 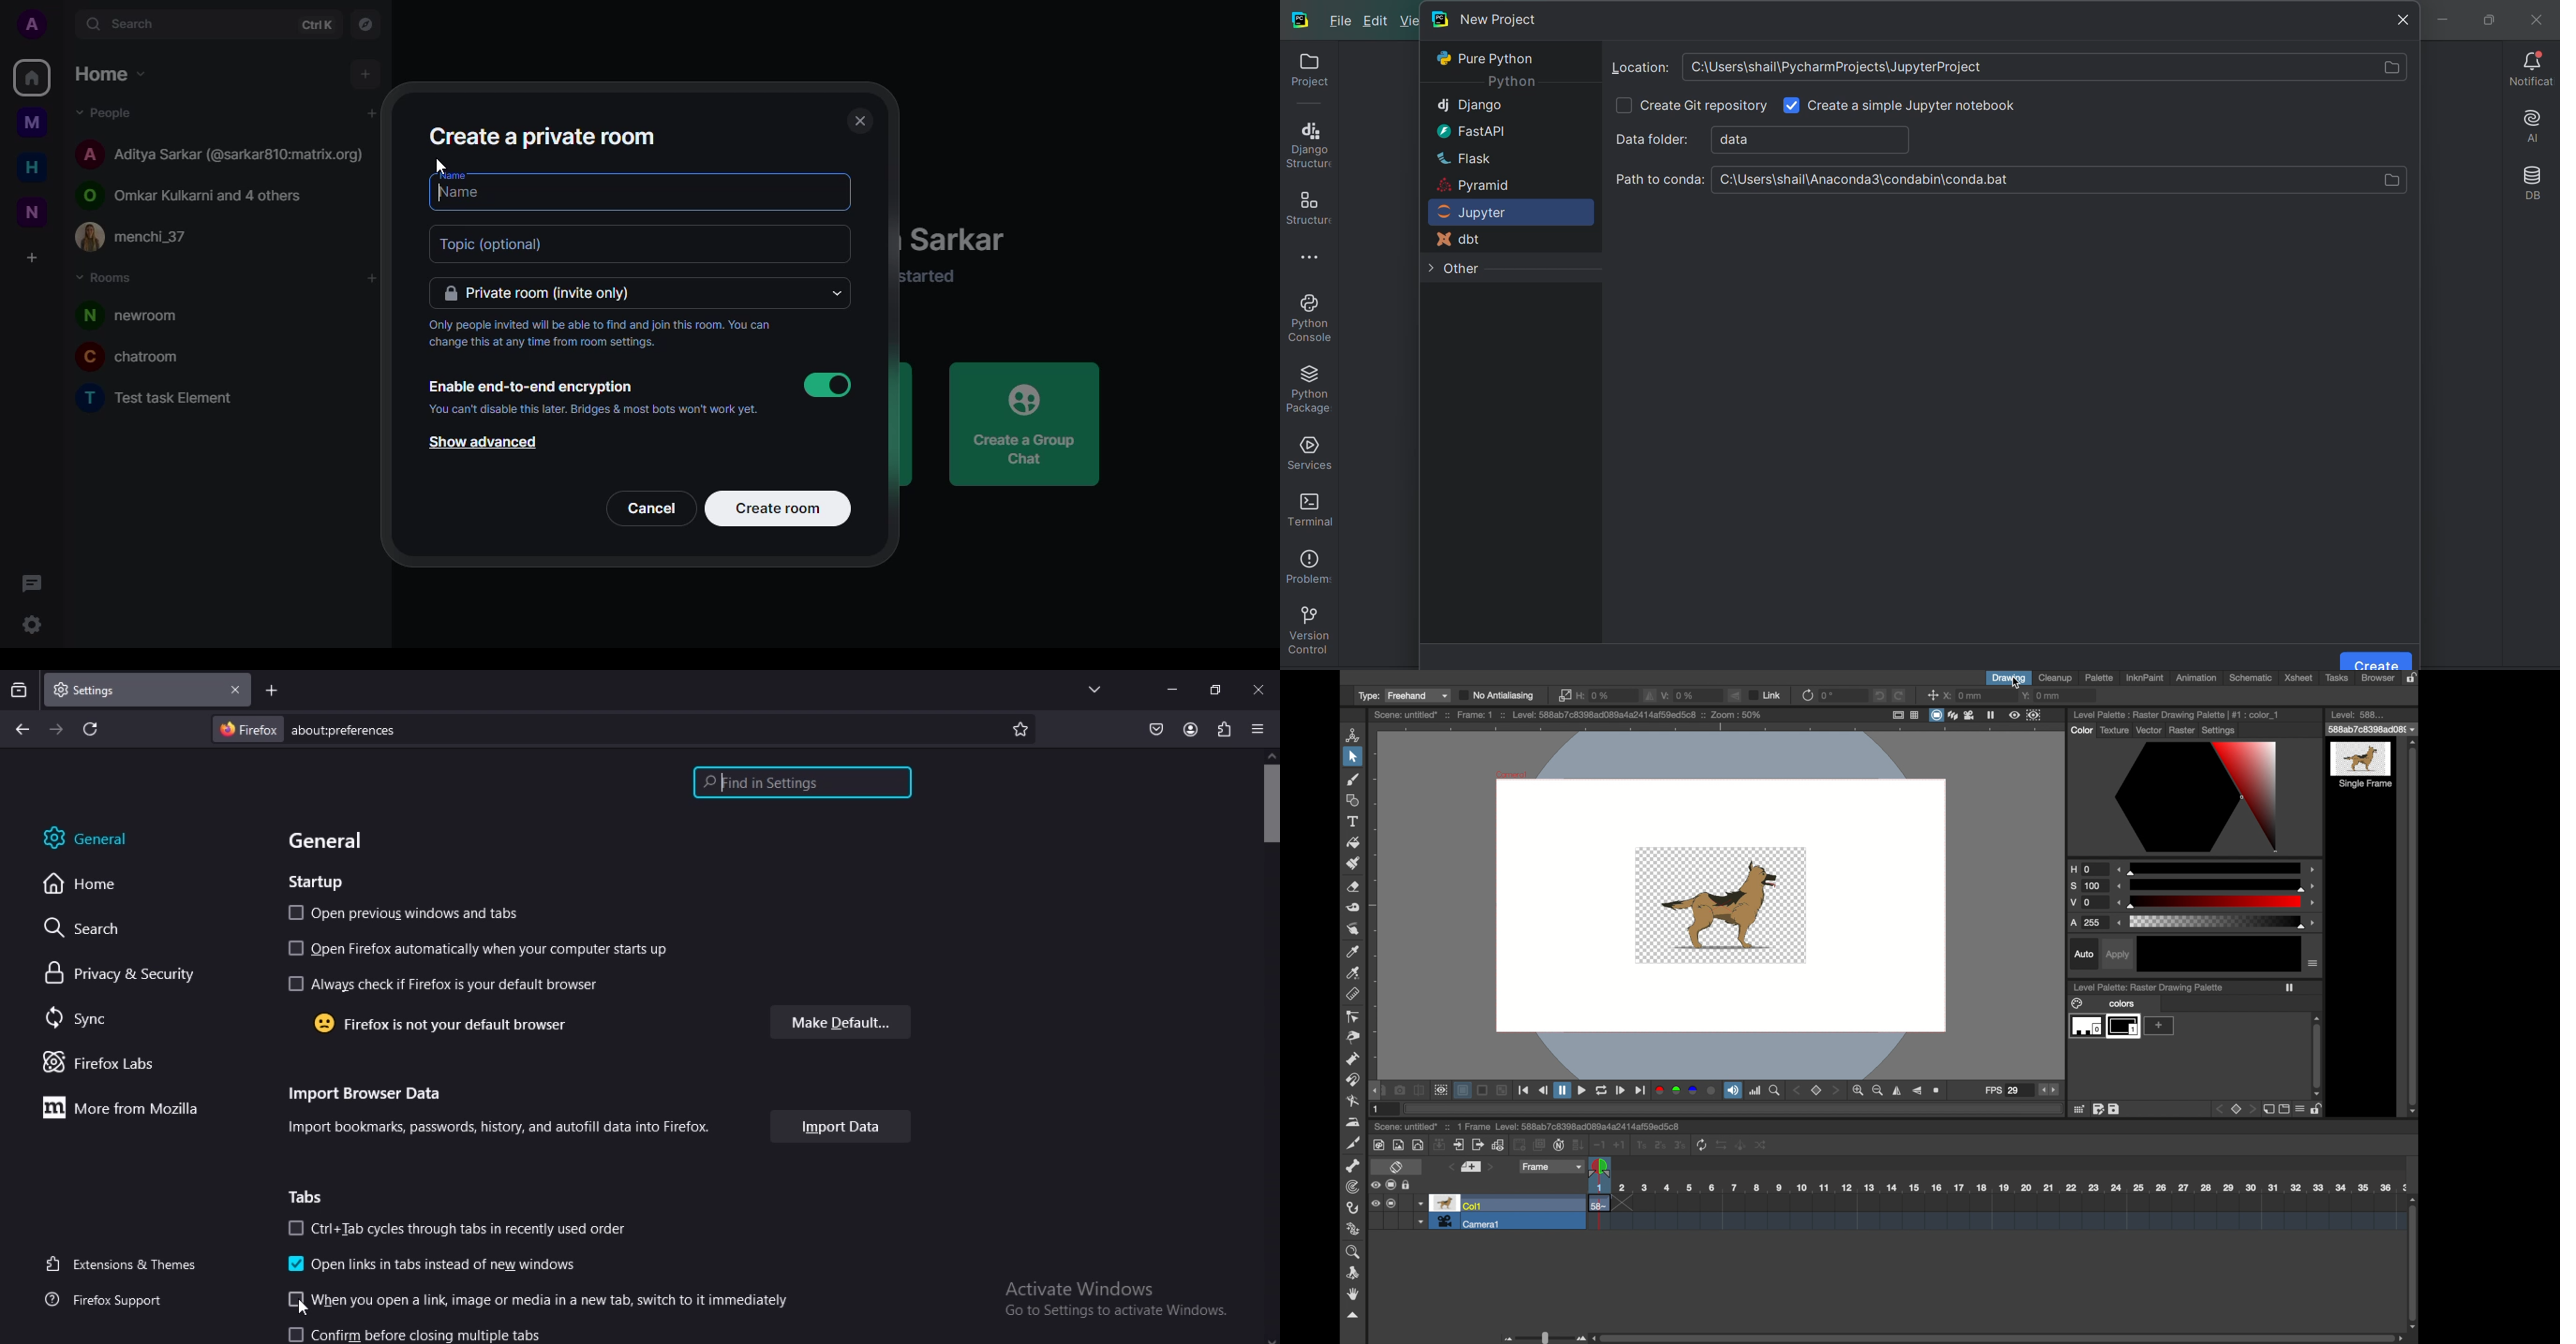 I want to click on firefox is not your default browser, so click(x=448, y=1026).